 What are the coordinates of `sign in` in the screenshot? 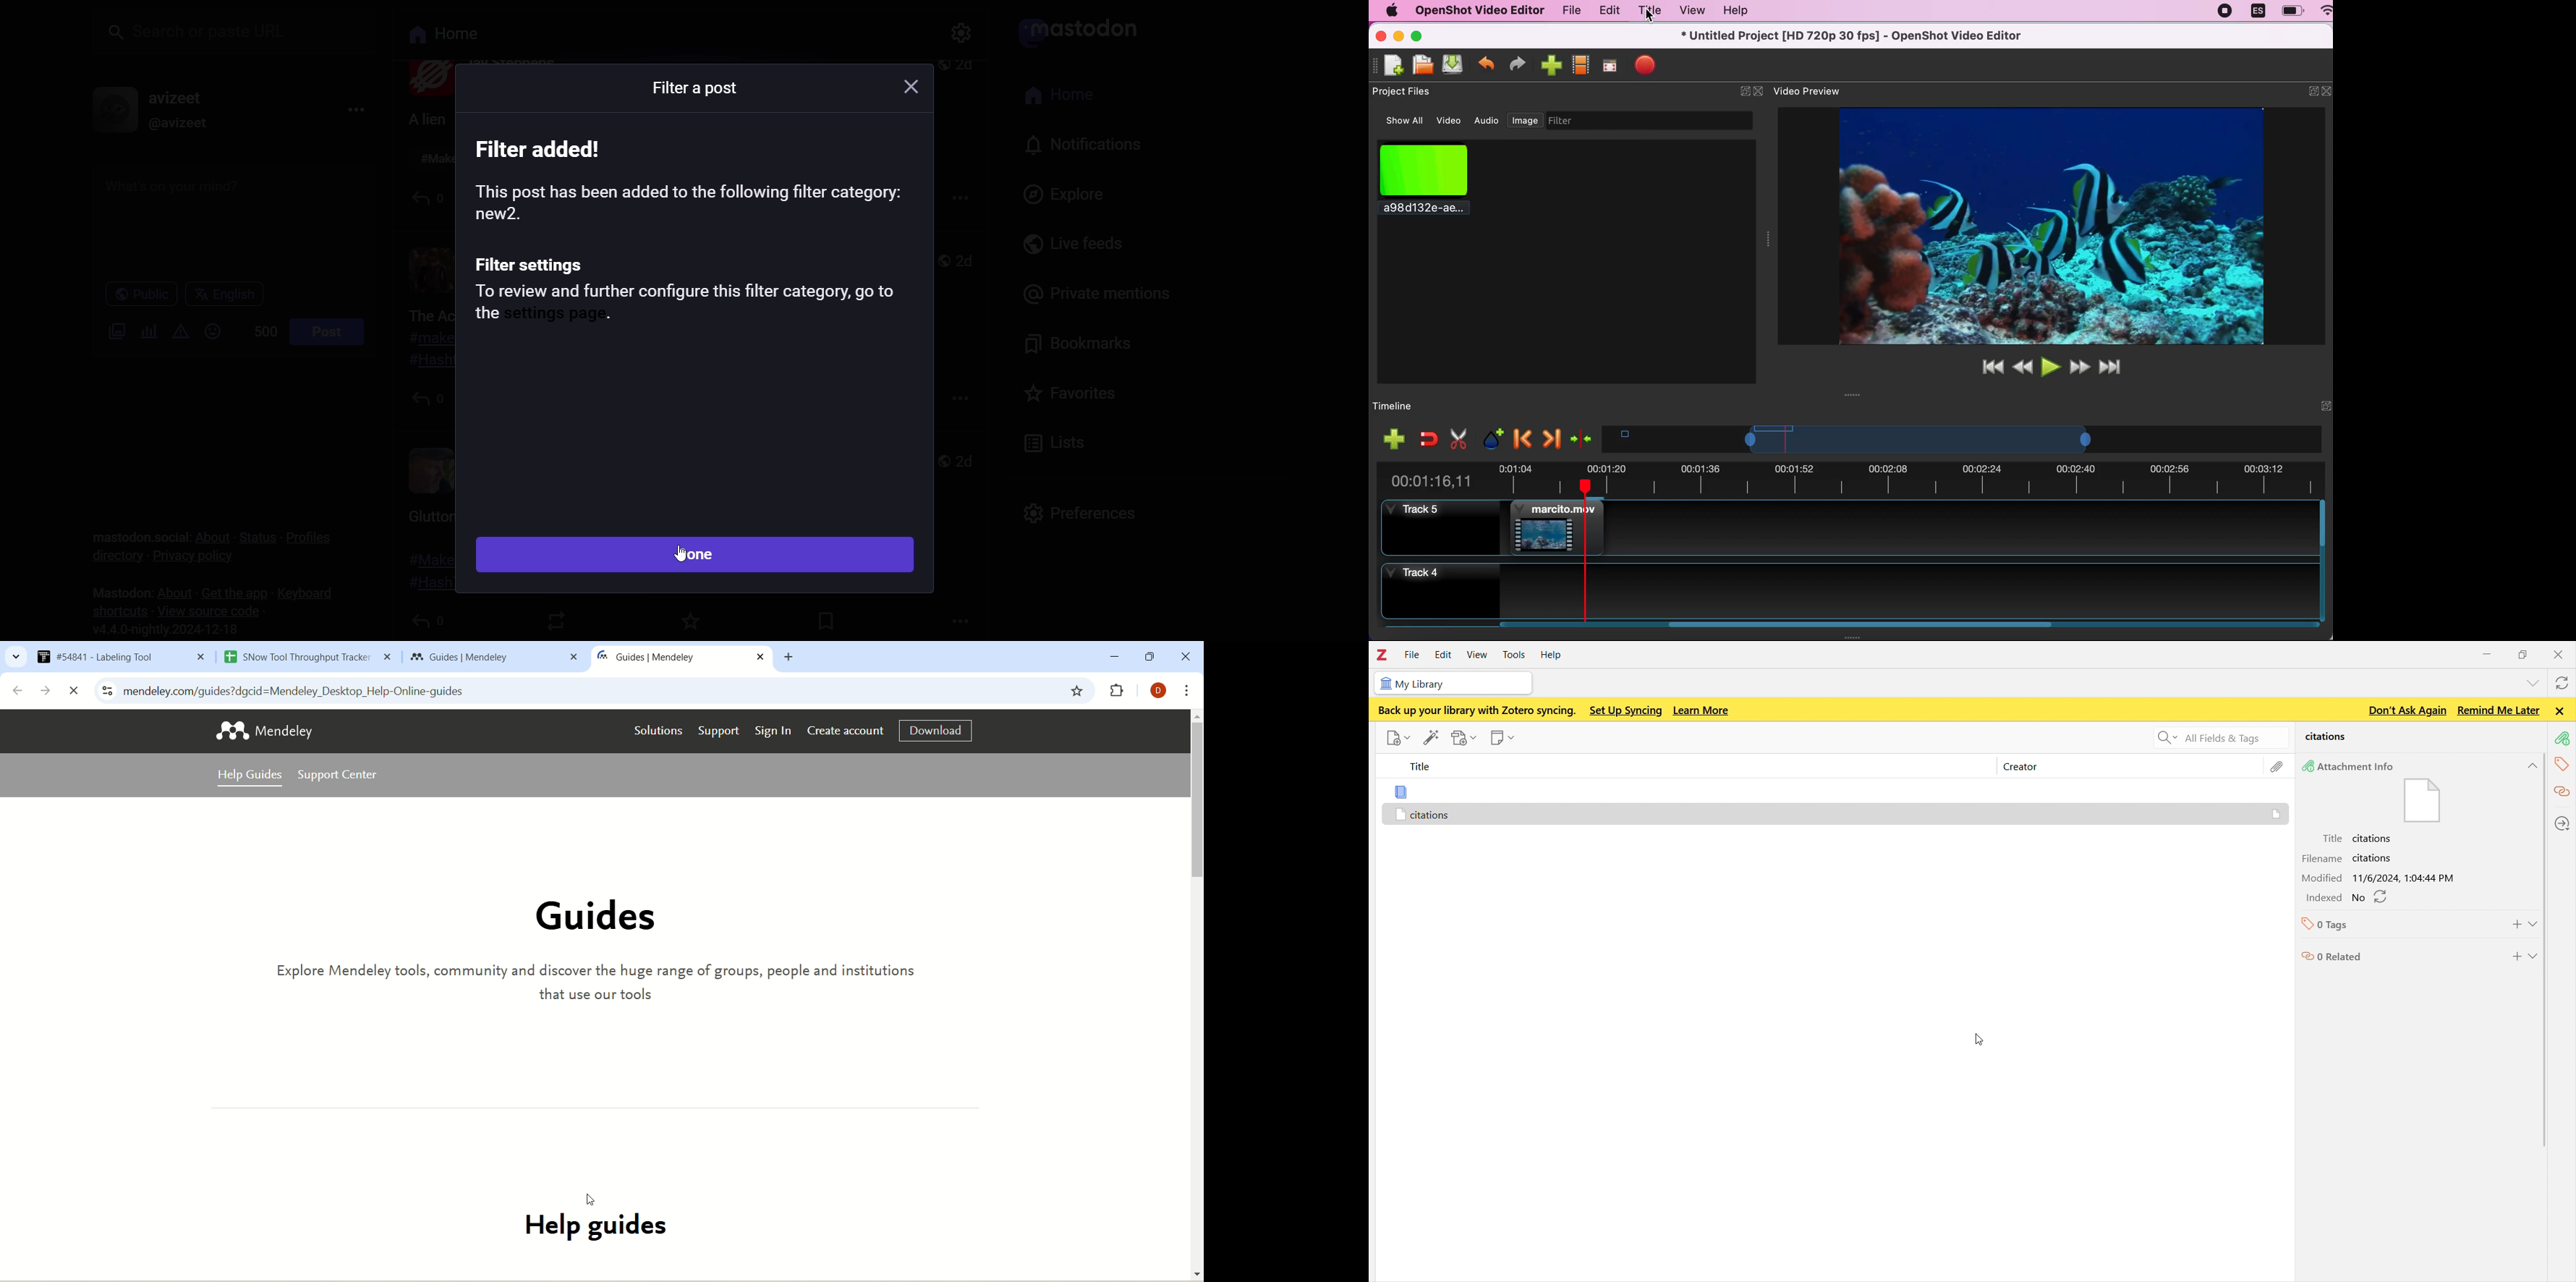 It's located at (773, 731).